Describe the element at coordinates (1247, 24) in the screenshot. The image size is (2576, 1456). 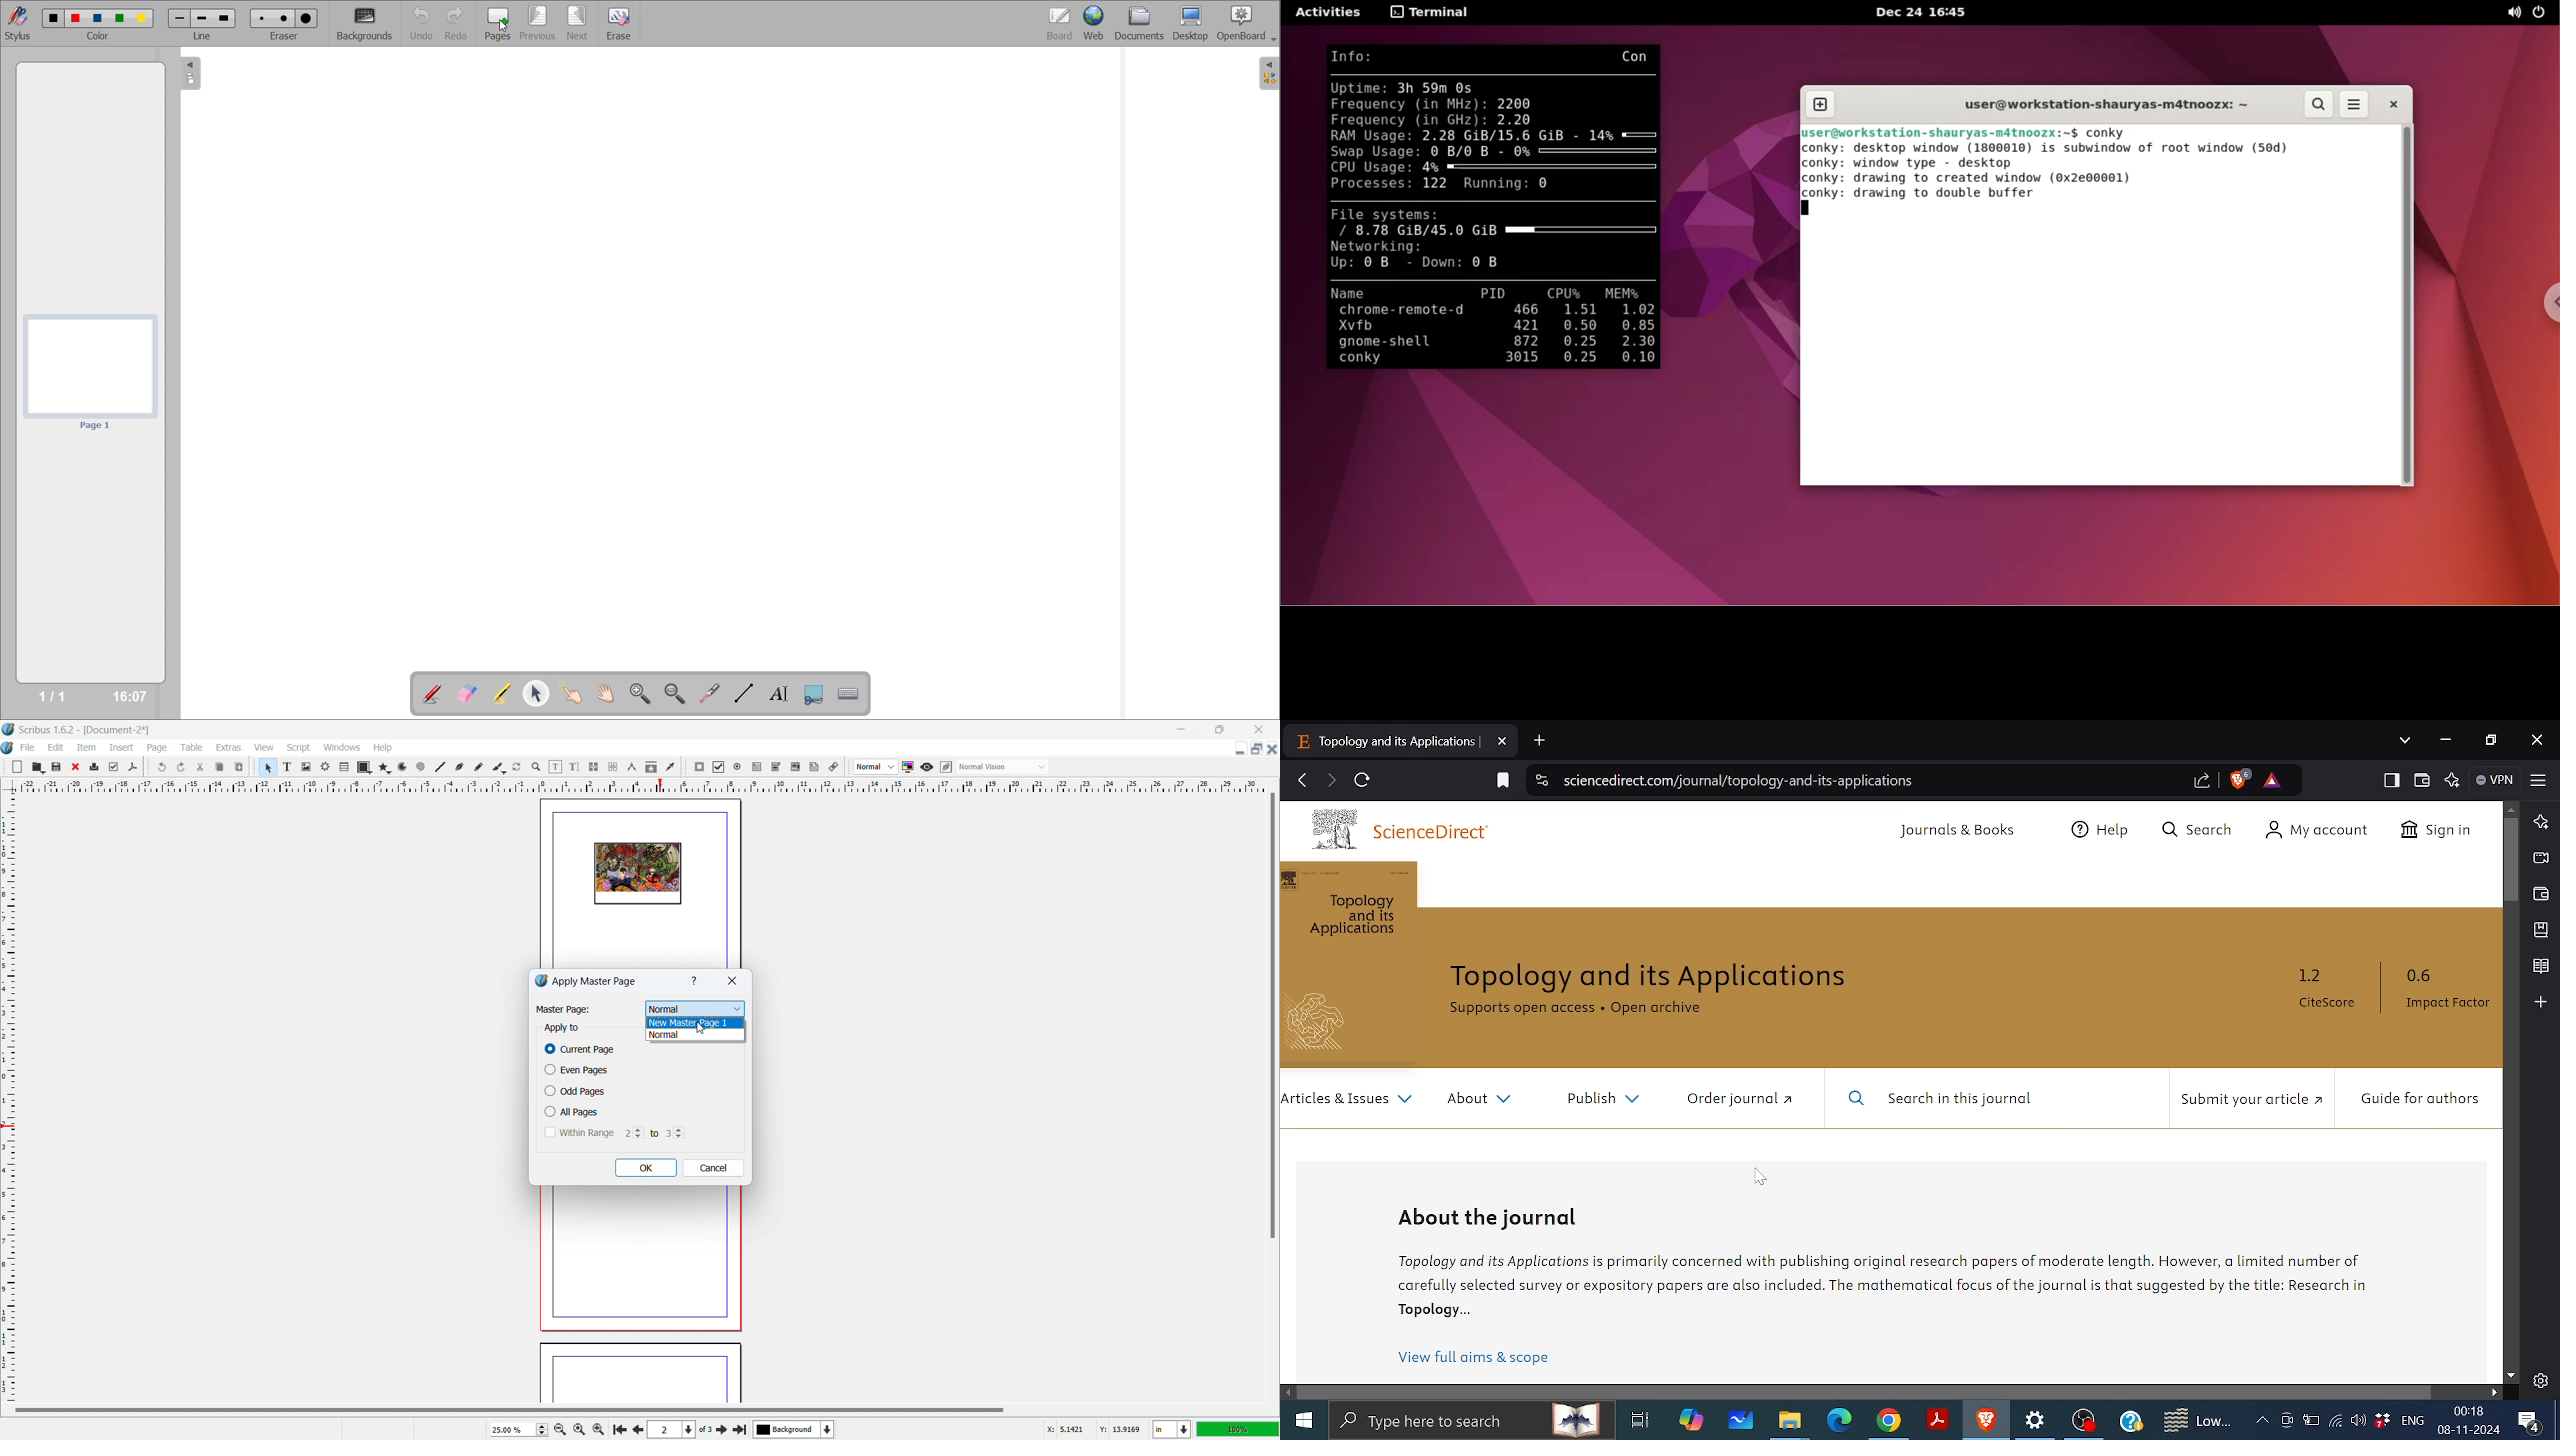
I see `openboard preferences` at that location.